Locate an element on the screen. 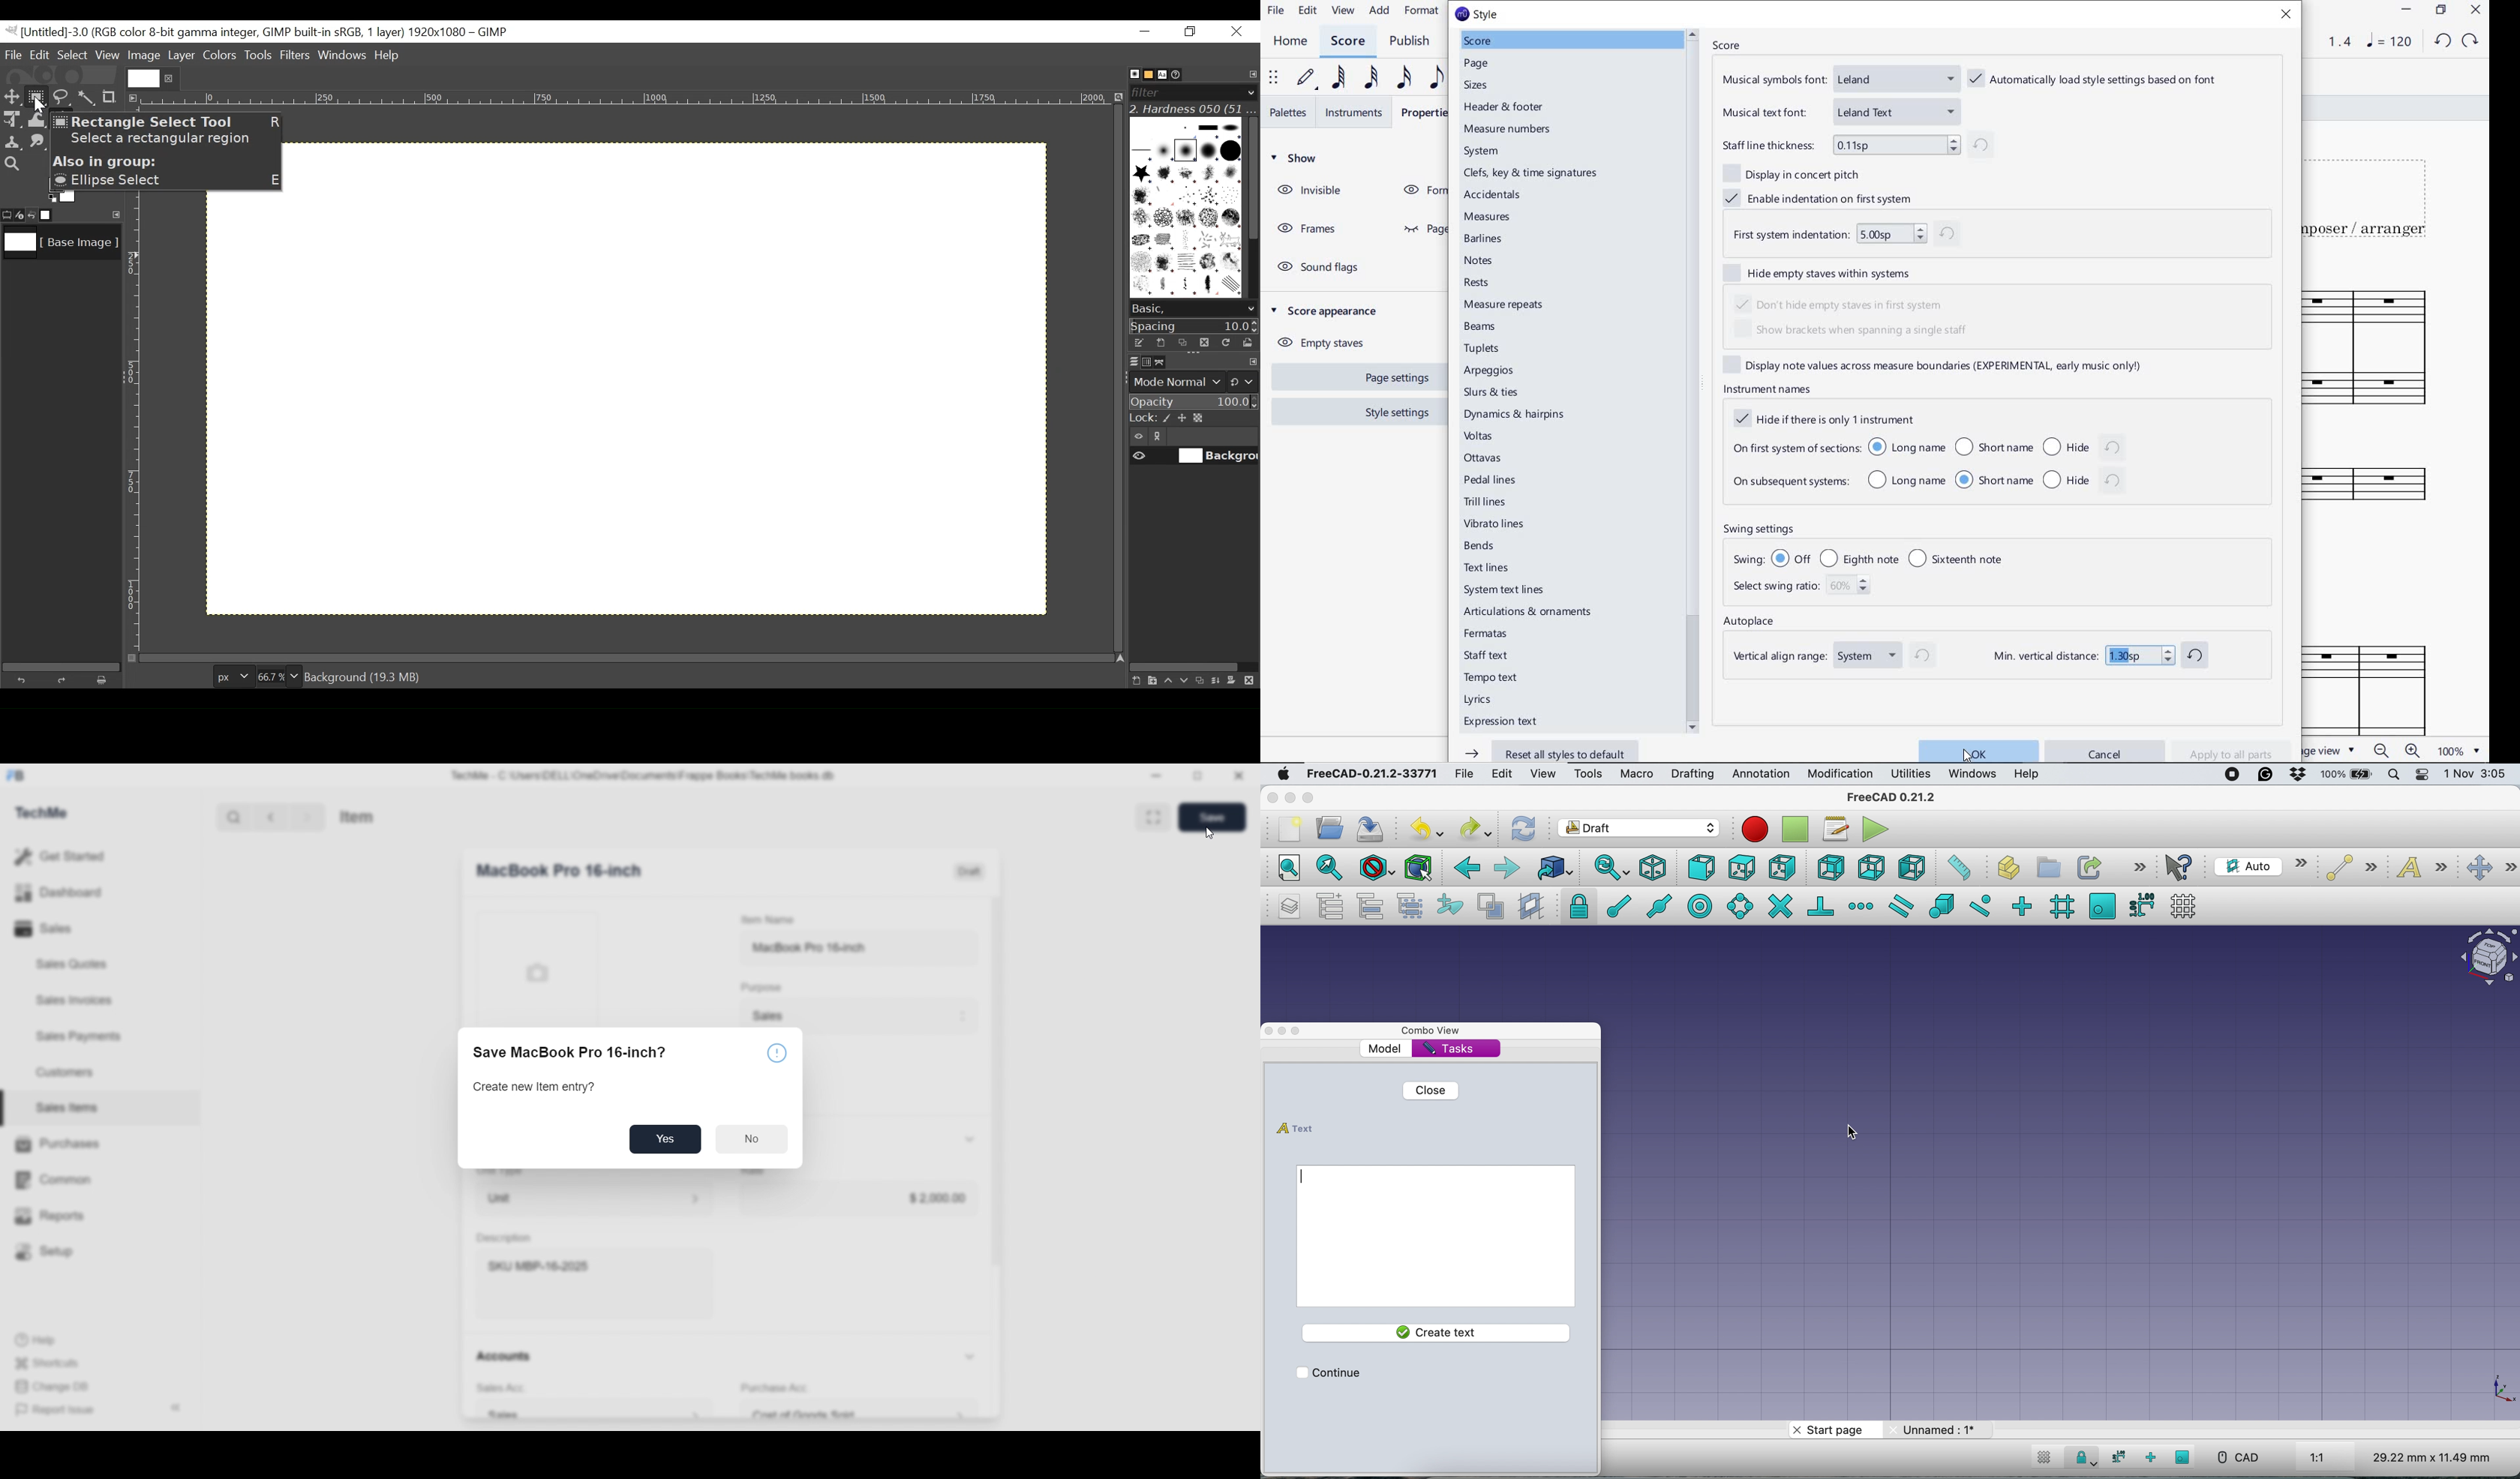 This screenshot has height=1484, width=2520. UNDO is located at coordinates (2443, 39).